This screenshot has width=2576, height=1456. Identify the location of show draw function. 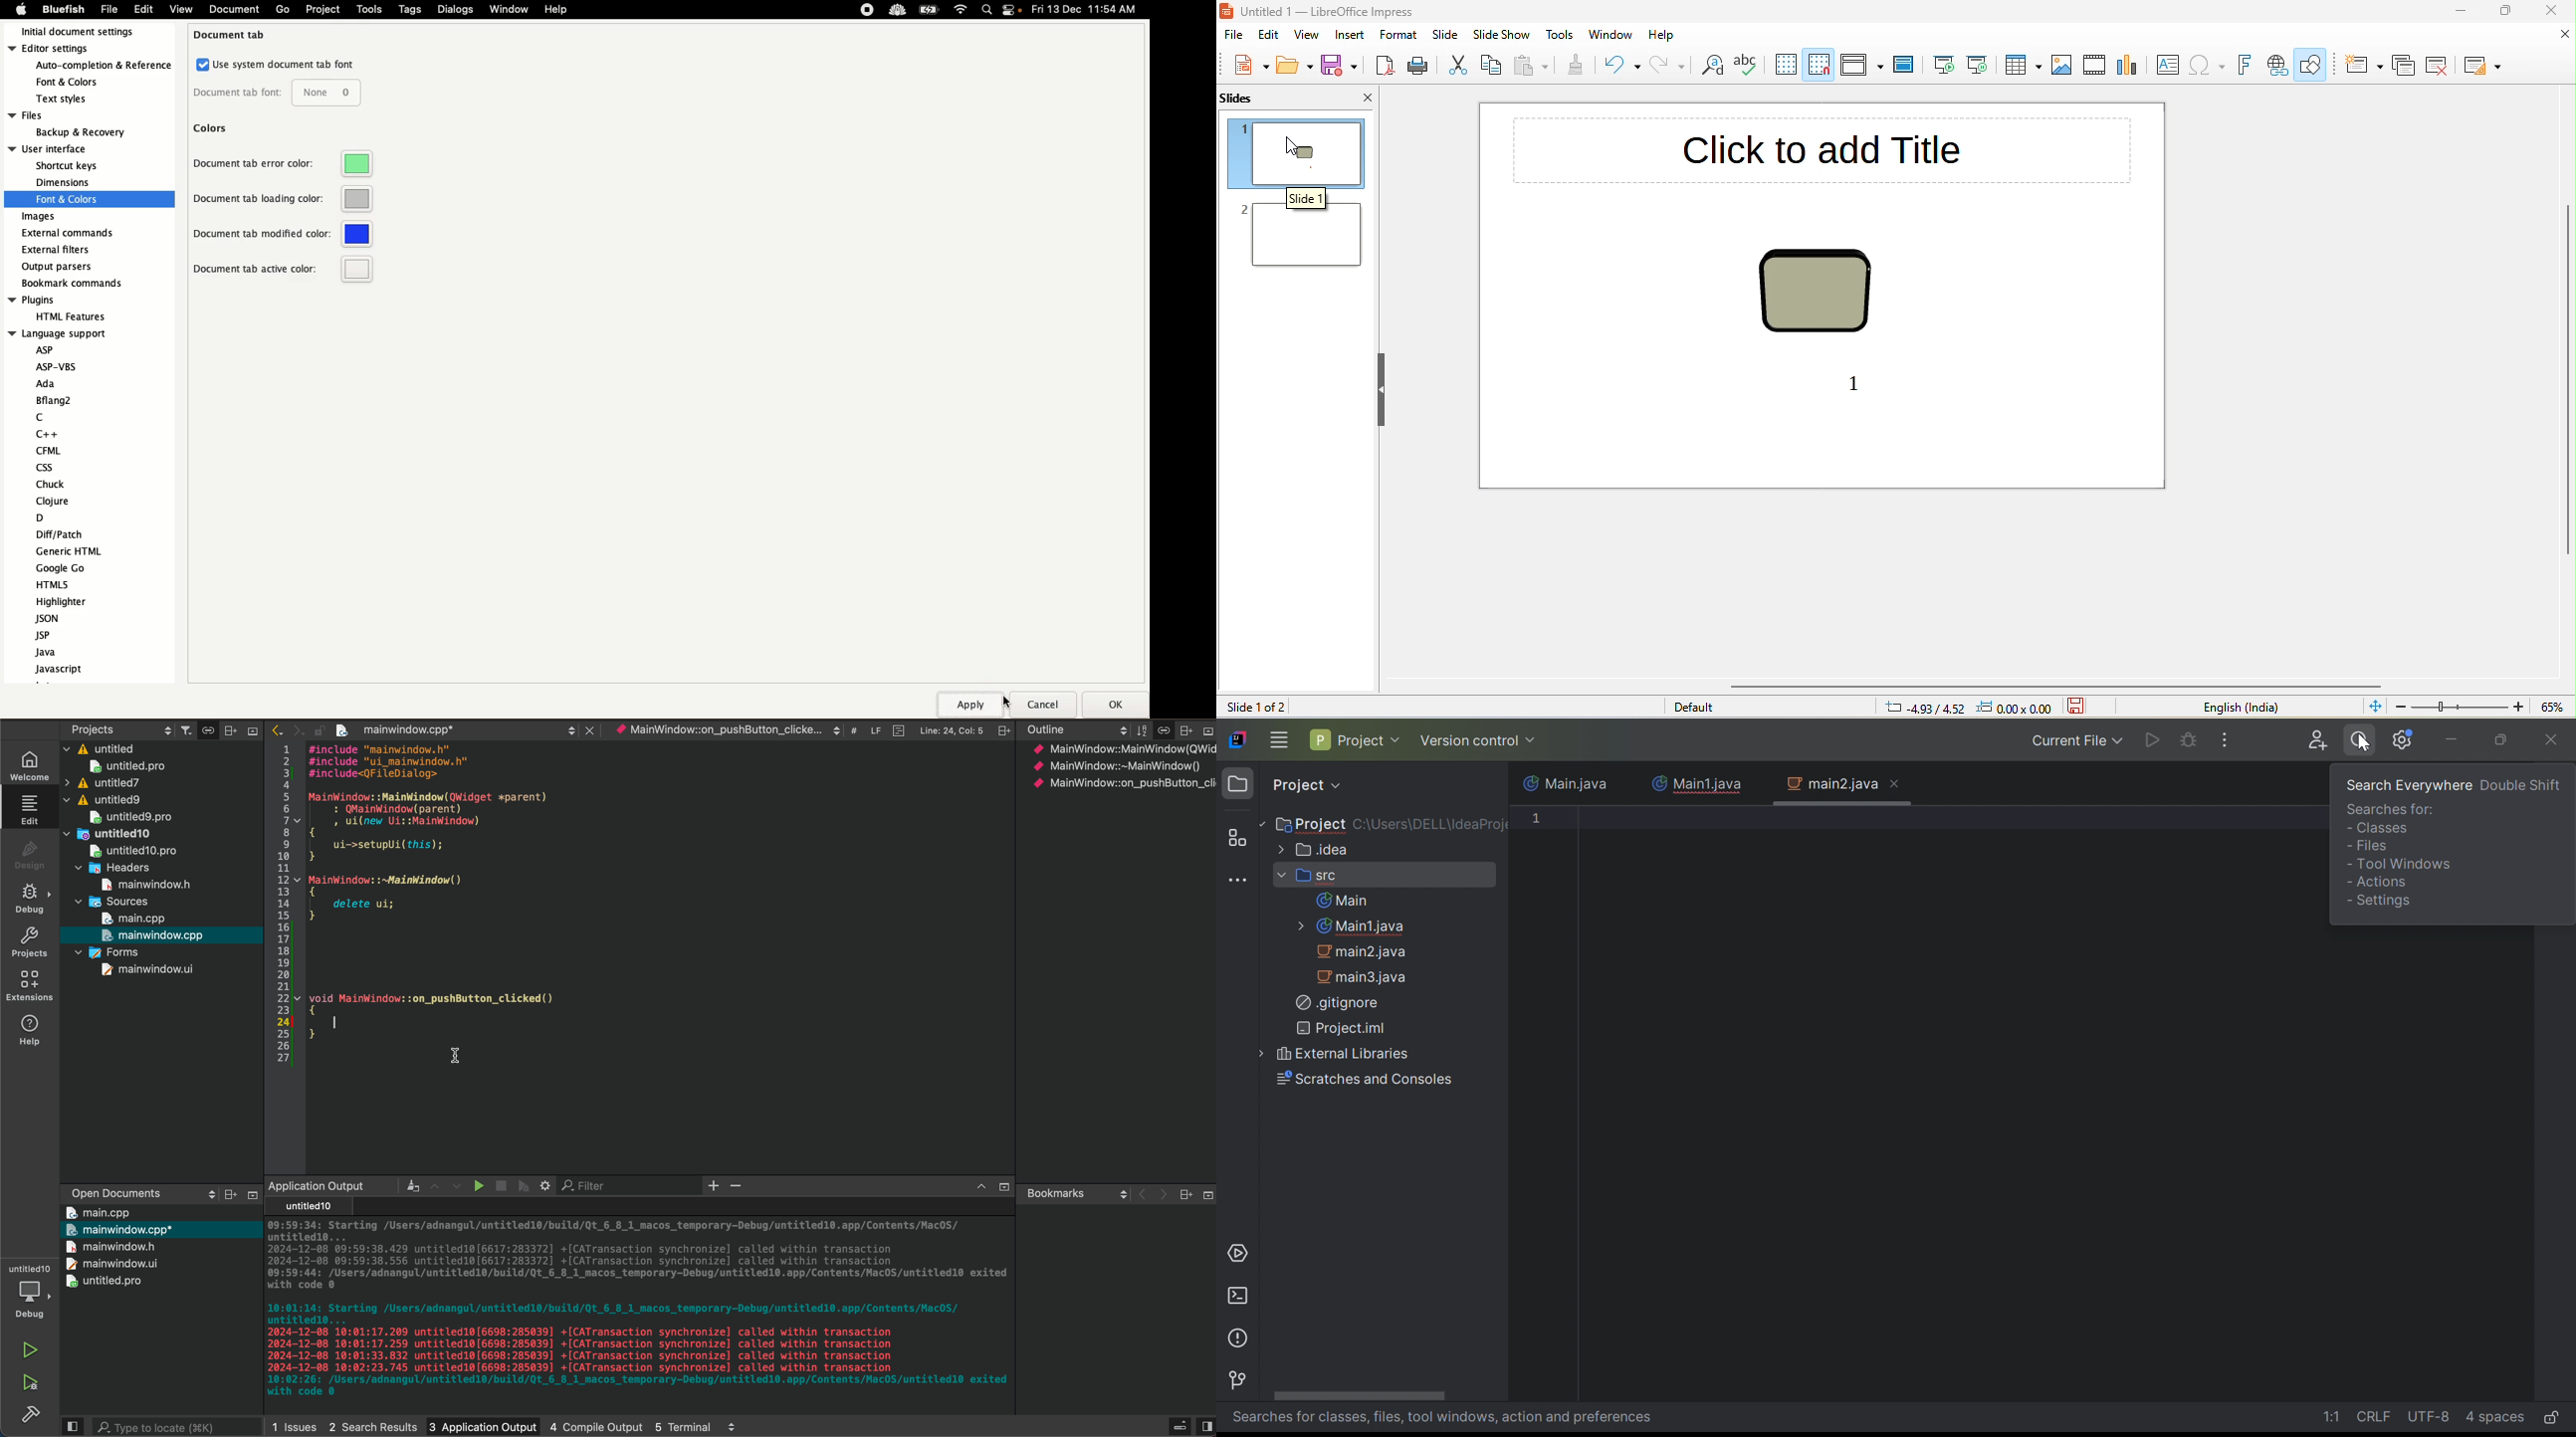
(2315, 66).